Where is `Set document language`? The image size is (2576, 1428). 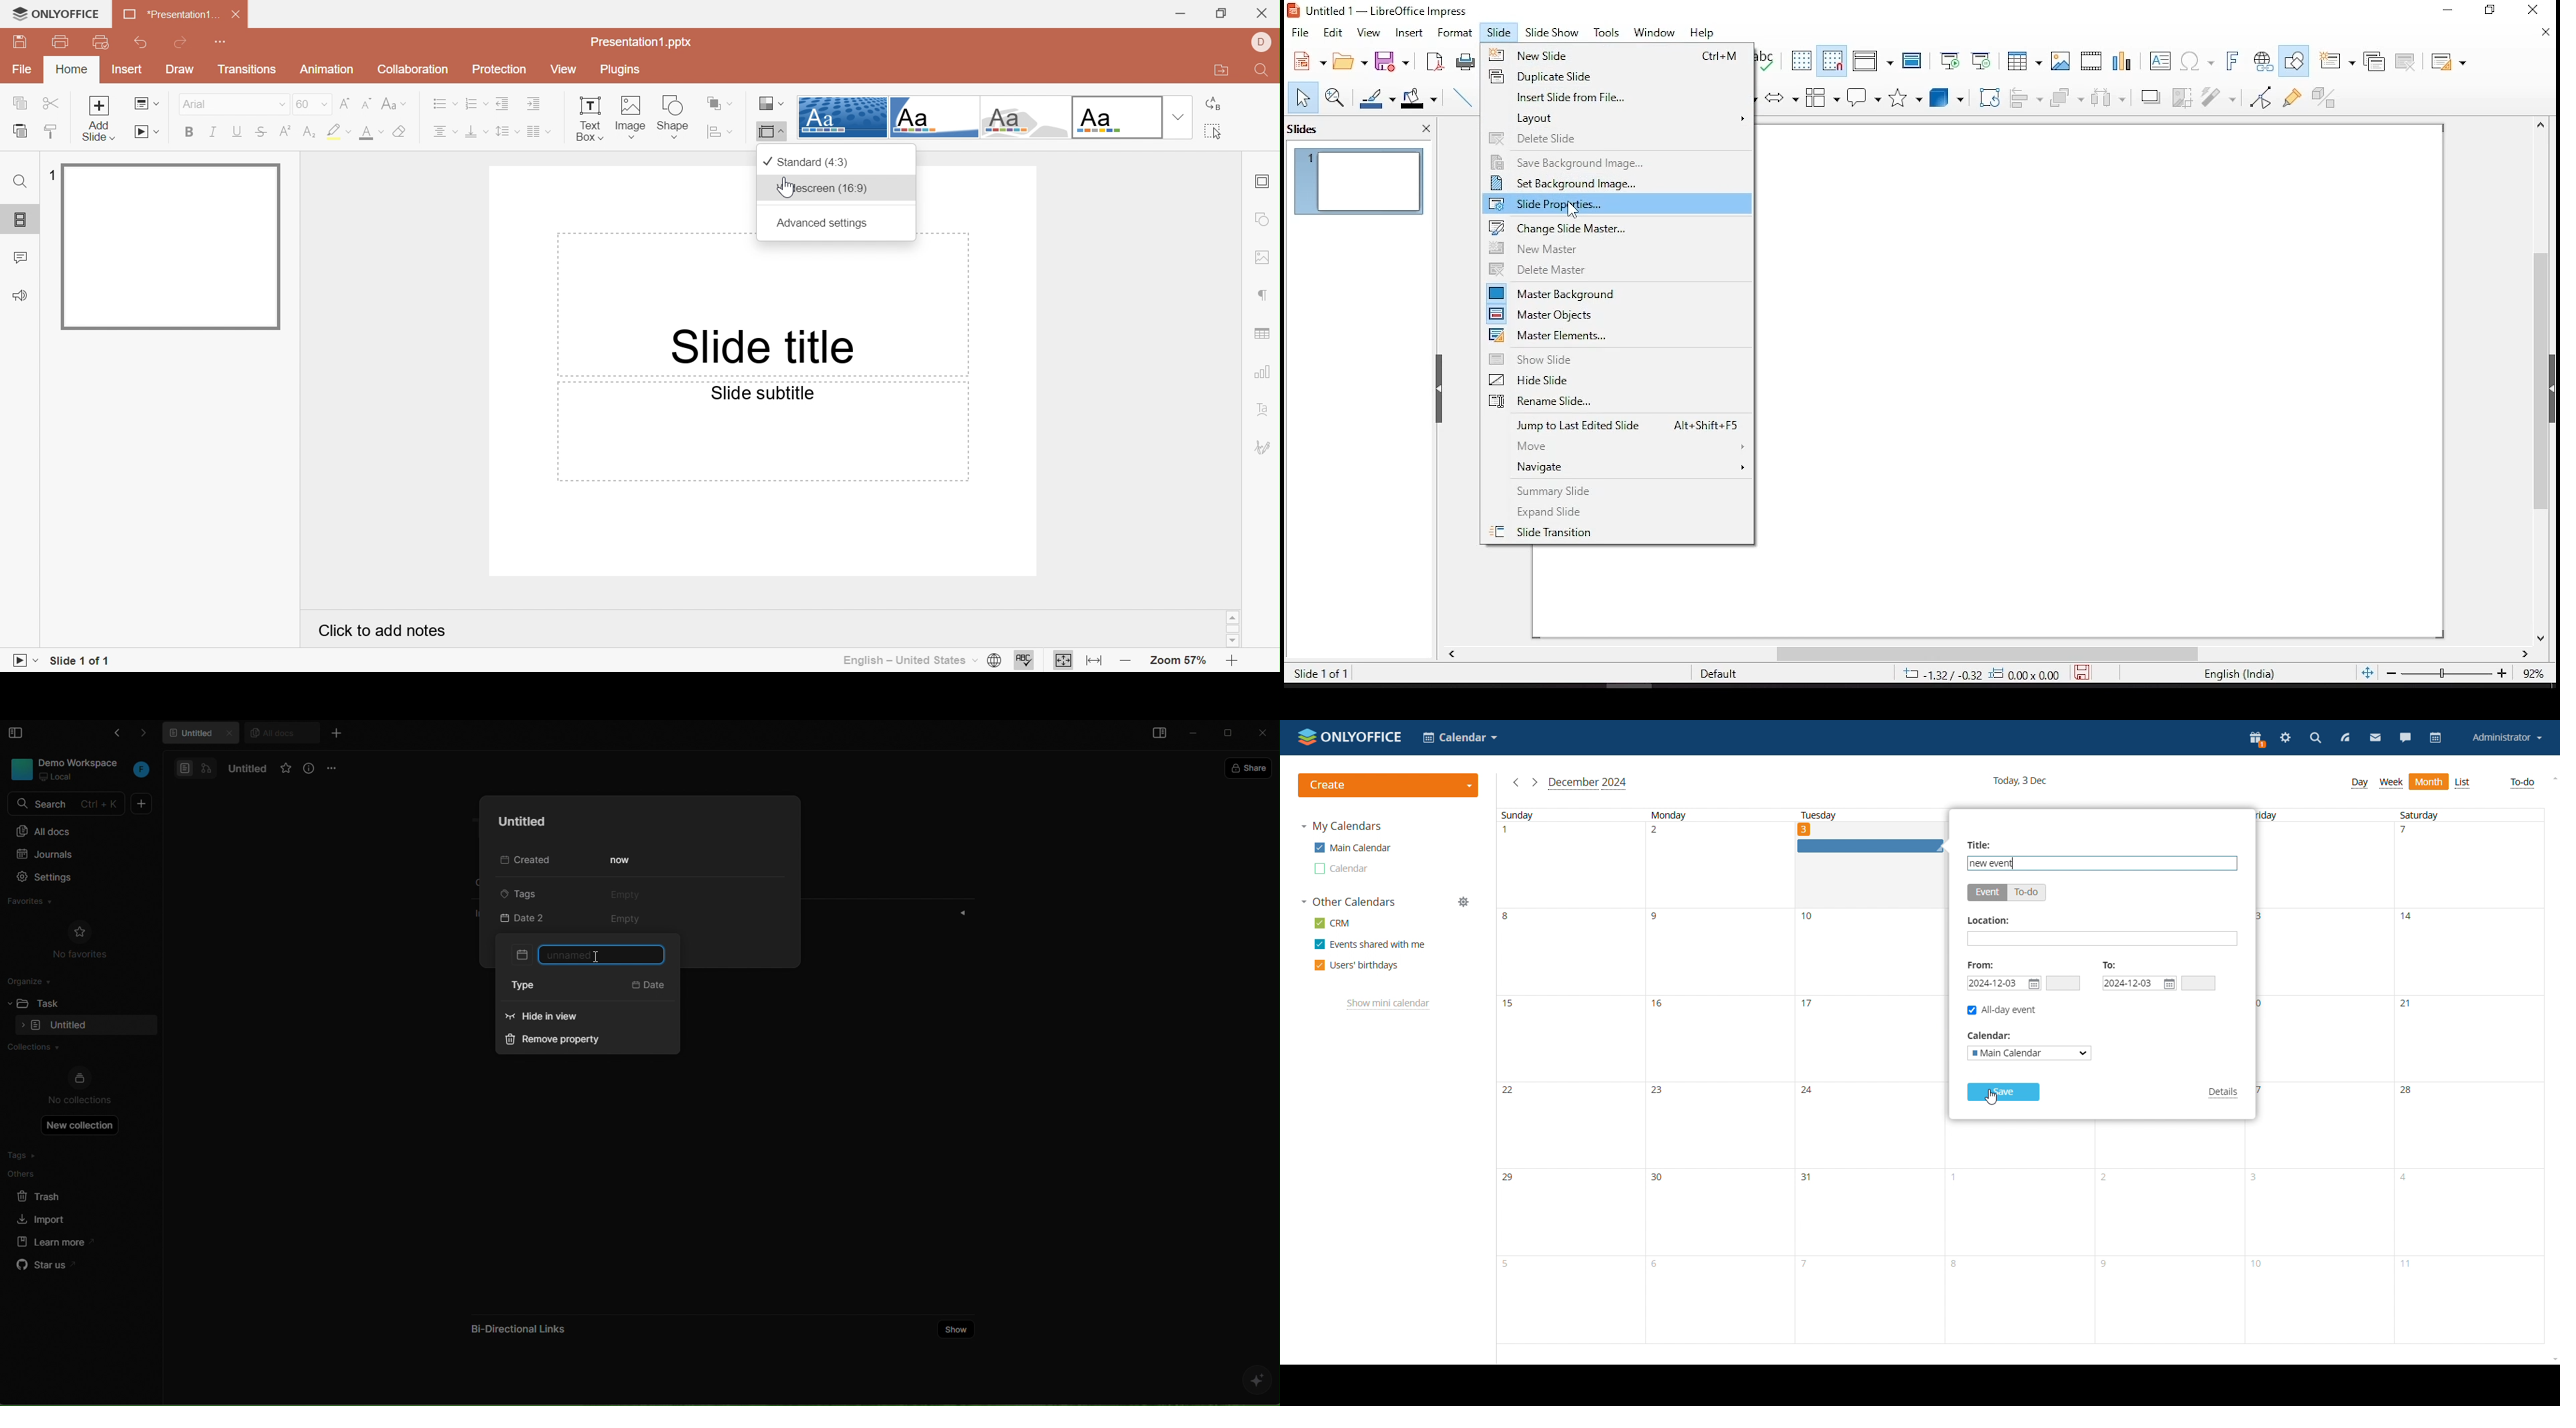
Set document language is located at coordinates (996, 661).